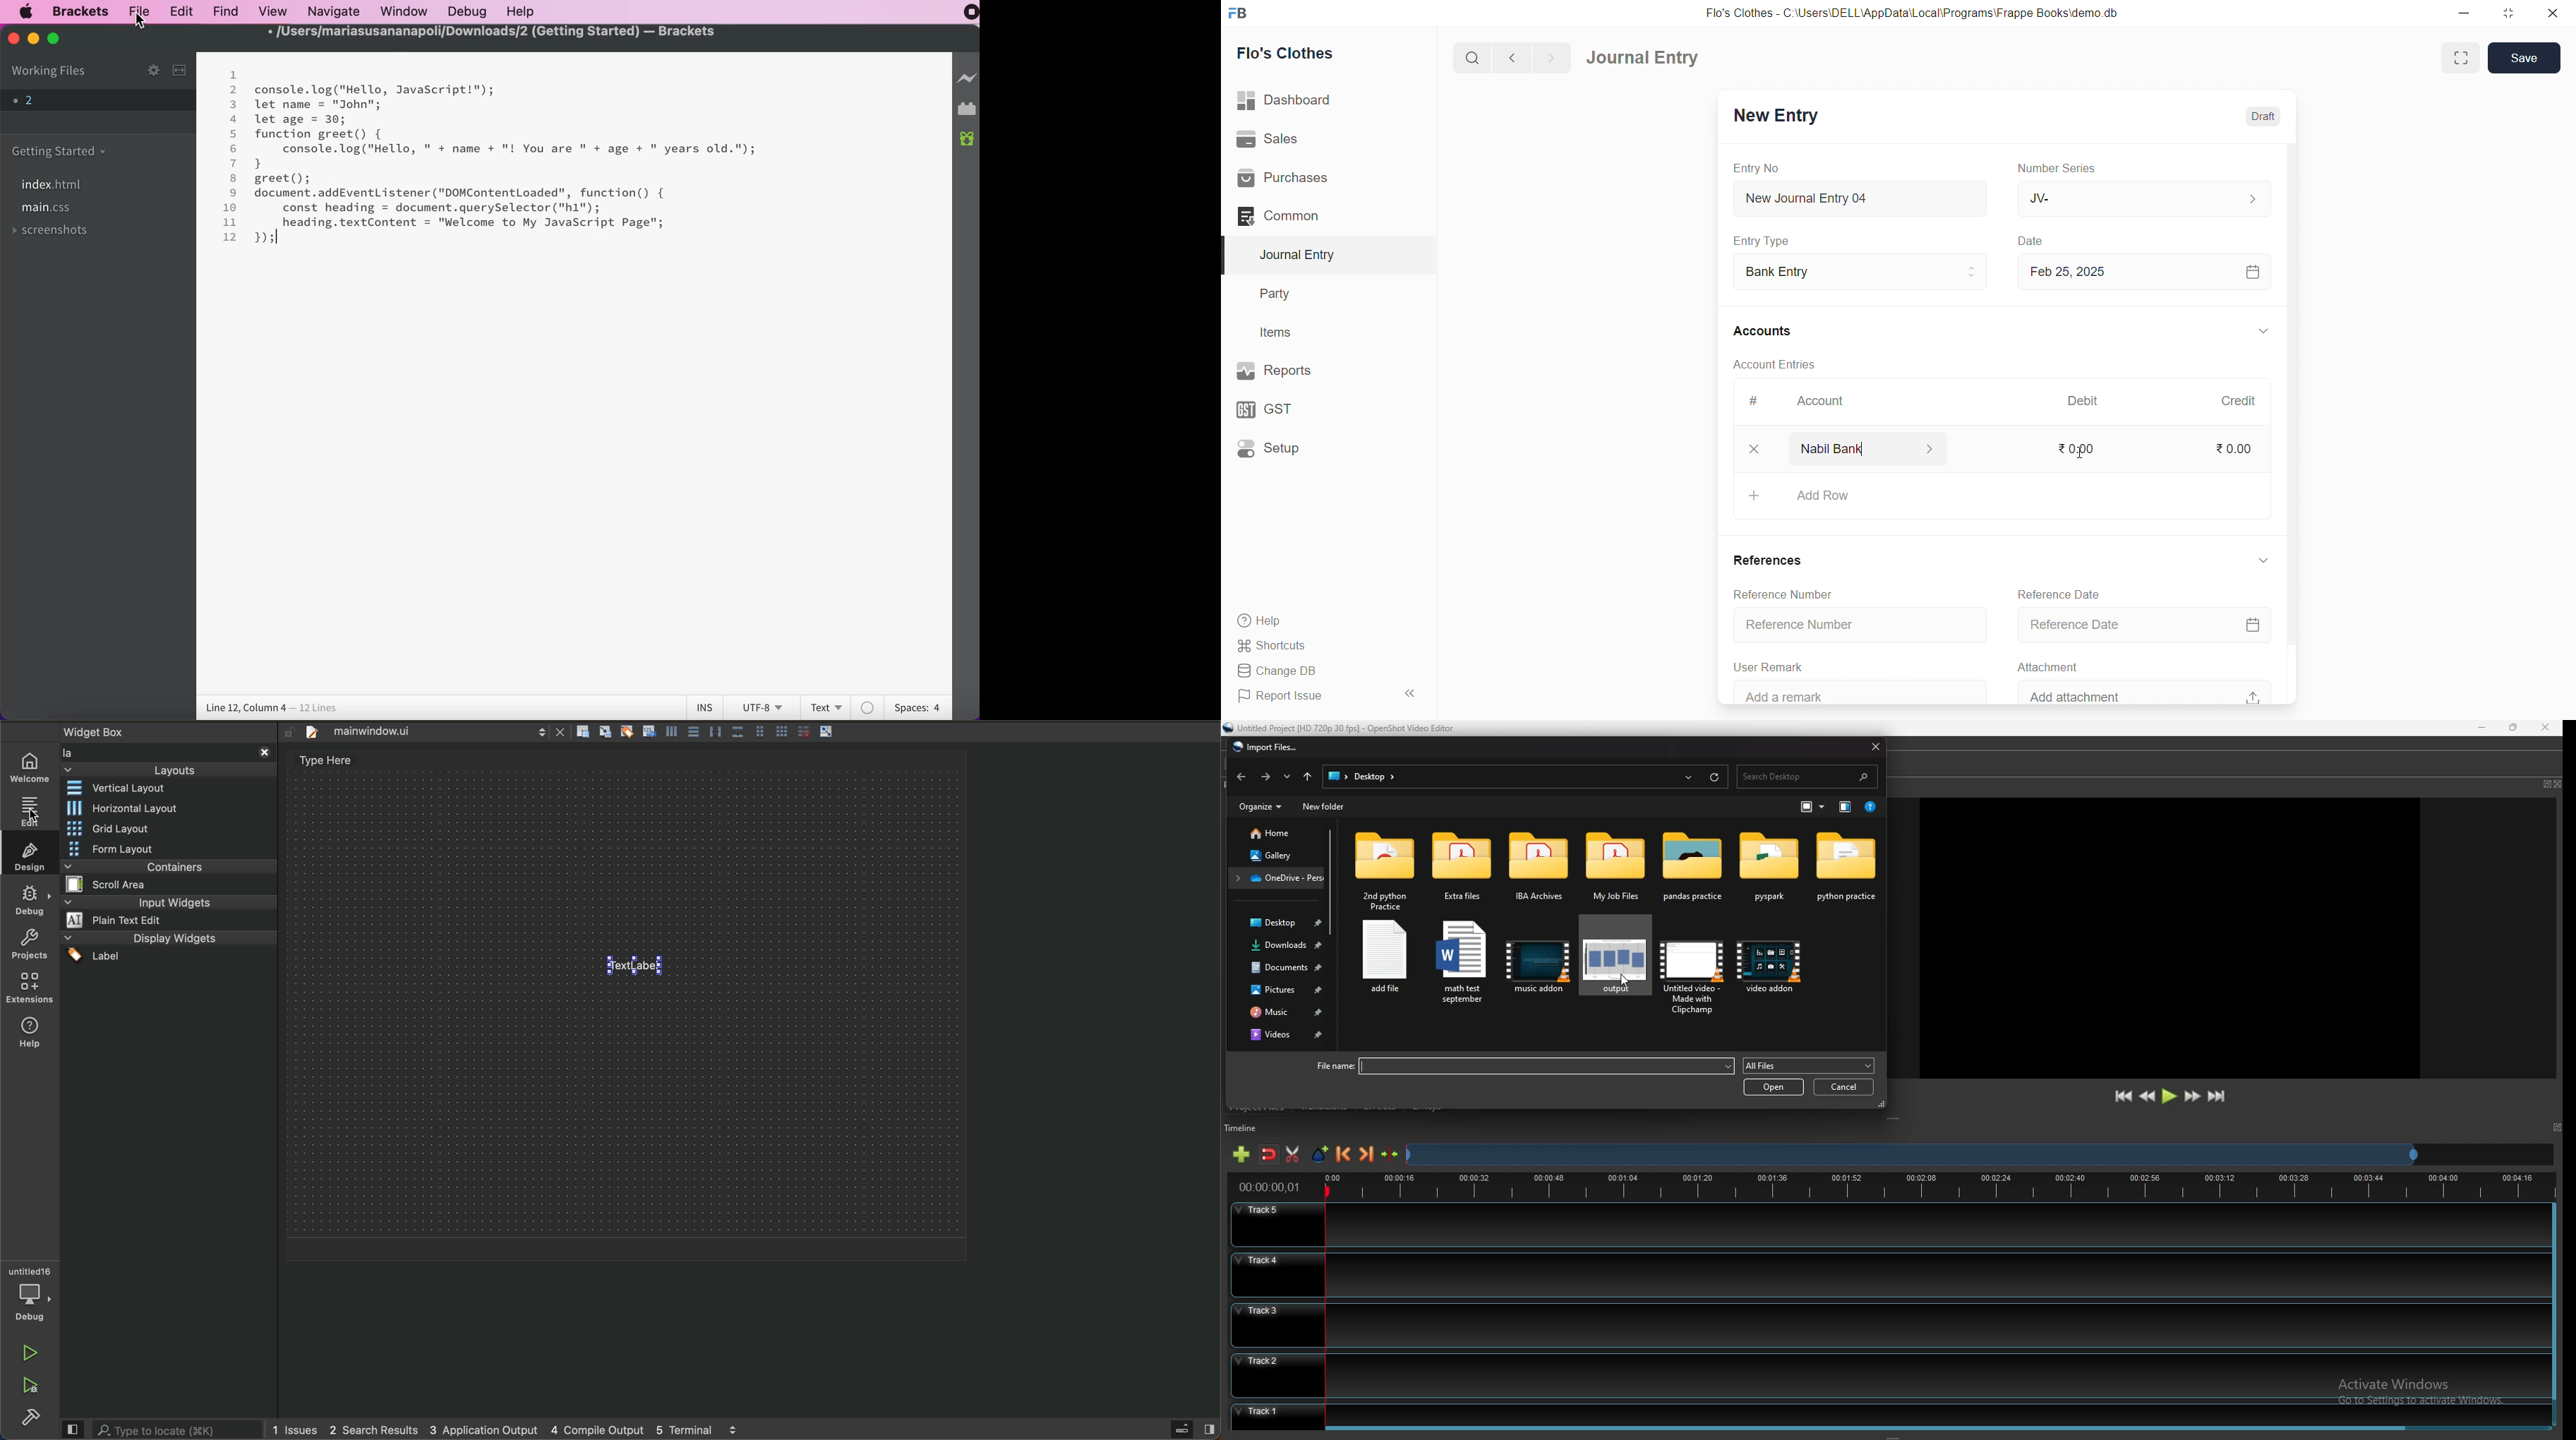 The image size is (2576, 1456). I want to click on scroll bar, so click(2554, 1316).